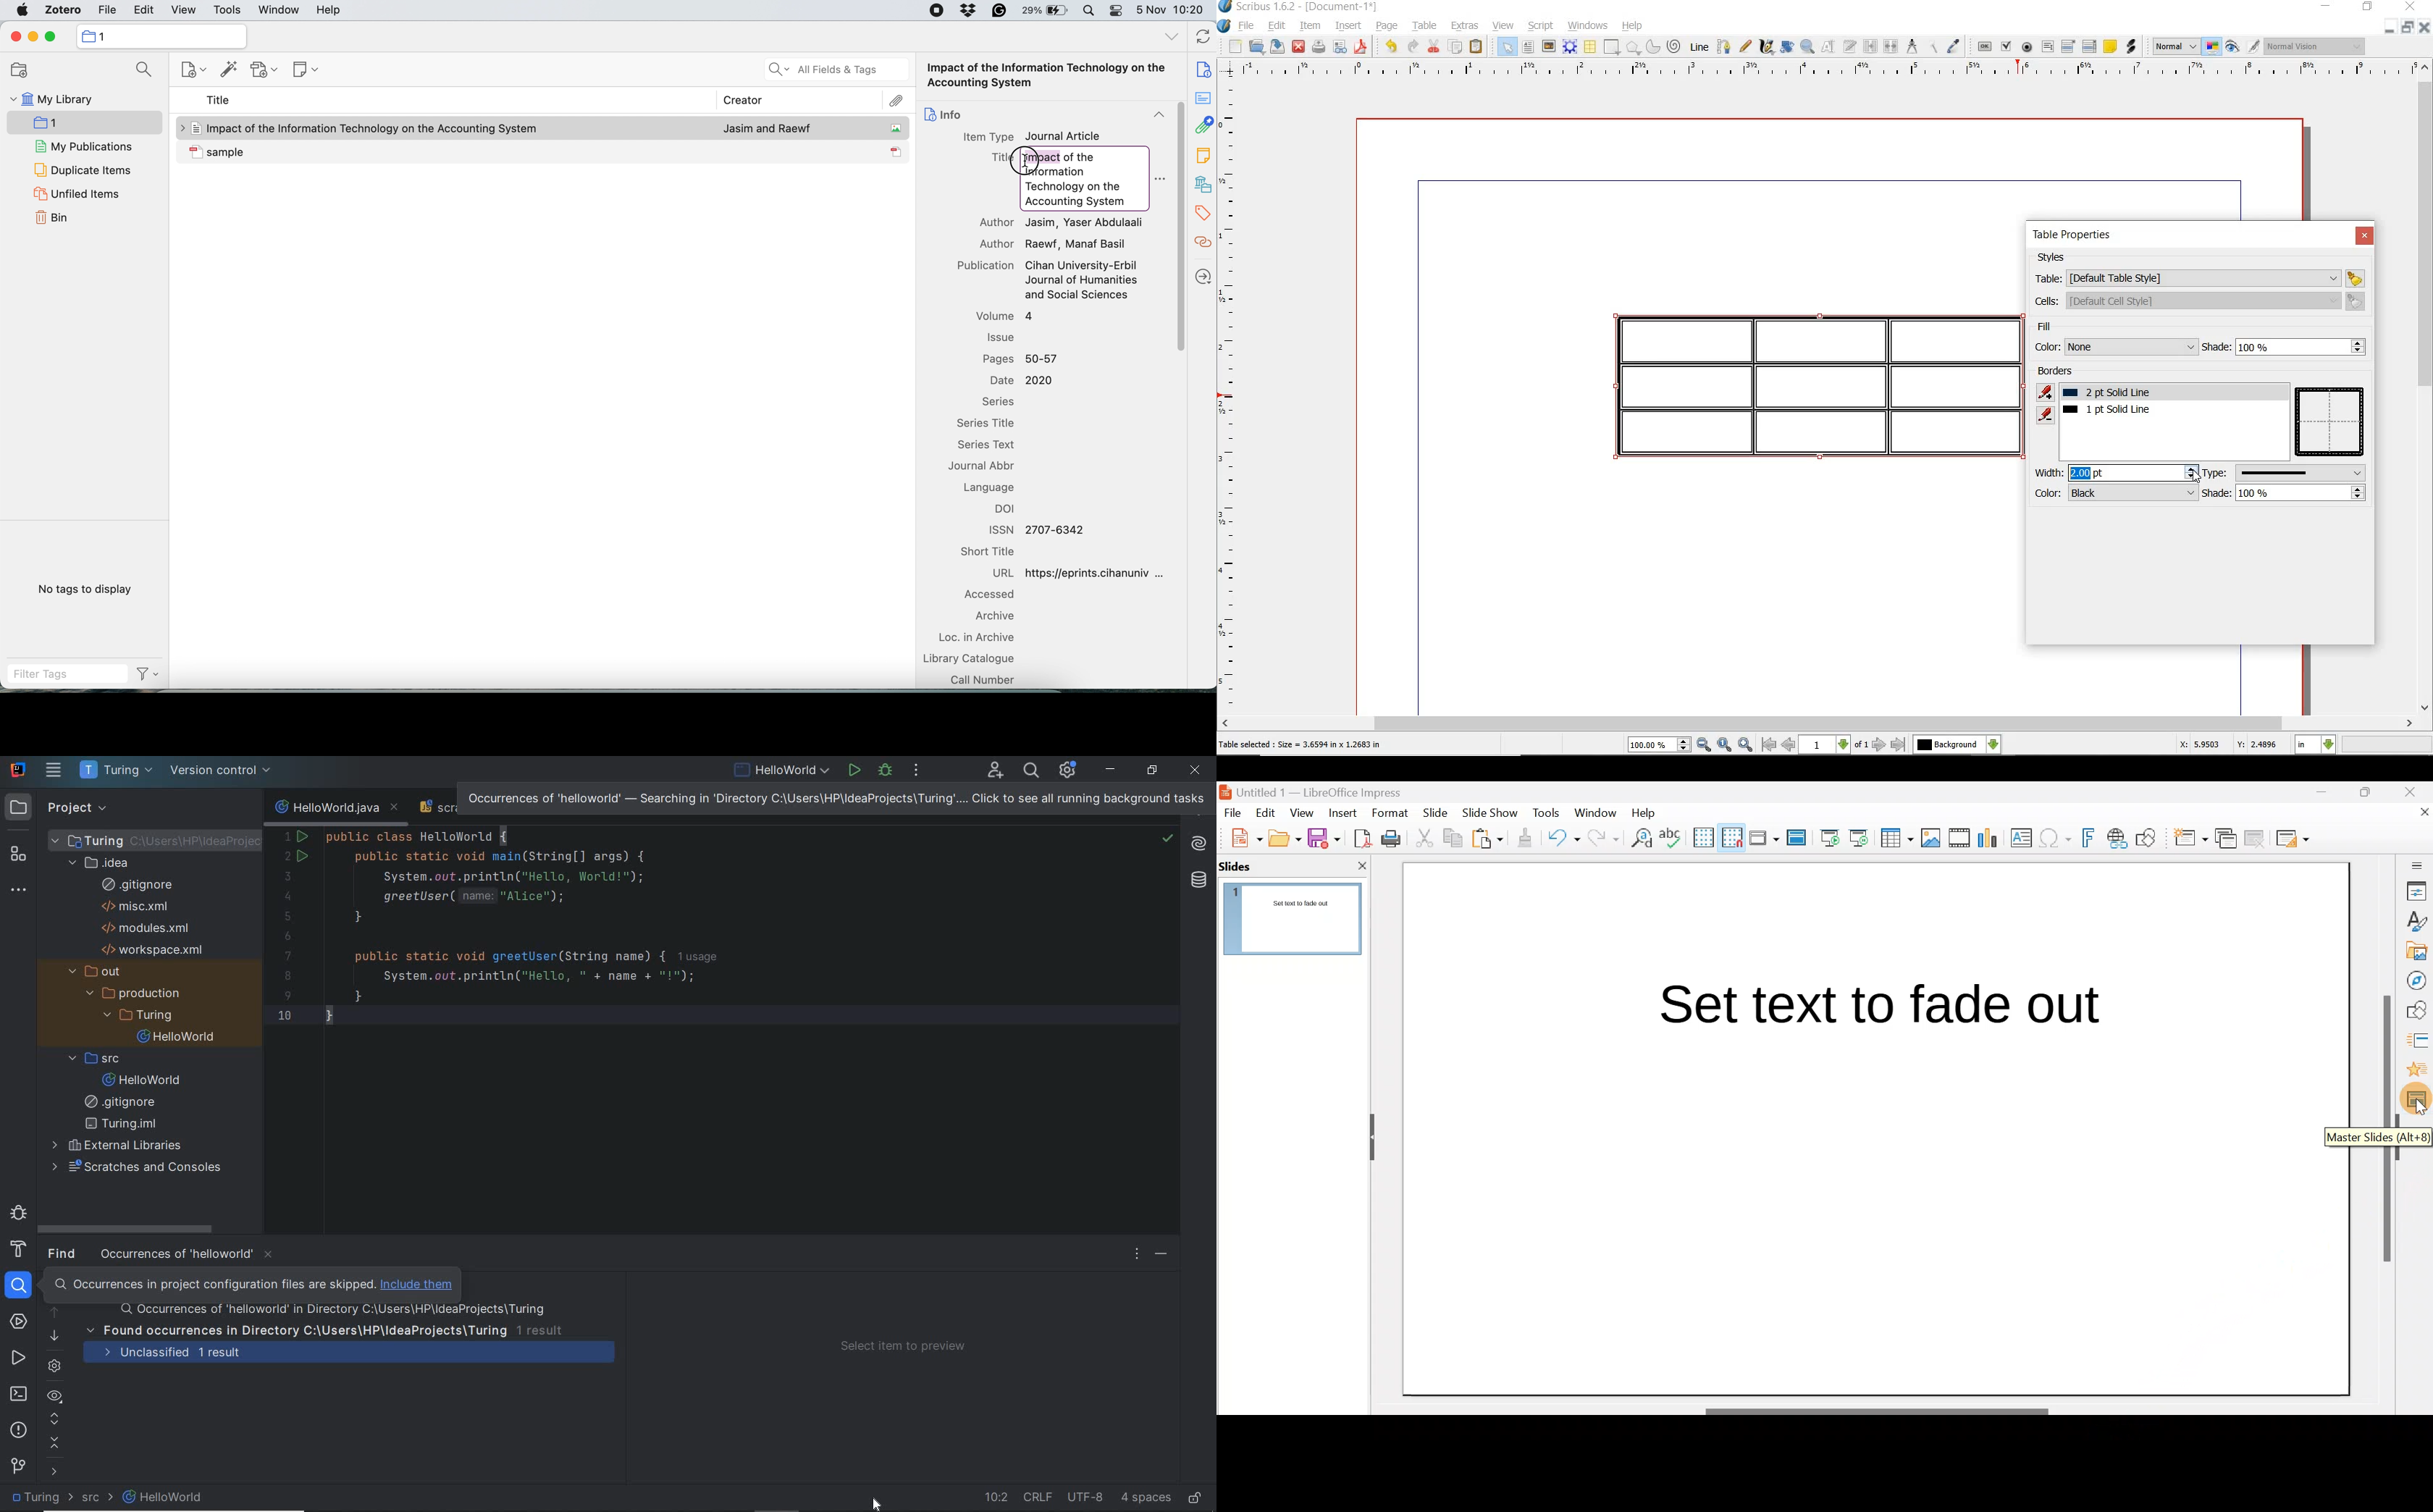 This screenshot has width=2436, height=1512. I want to click on collection, so click(104, 37).